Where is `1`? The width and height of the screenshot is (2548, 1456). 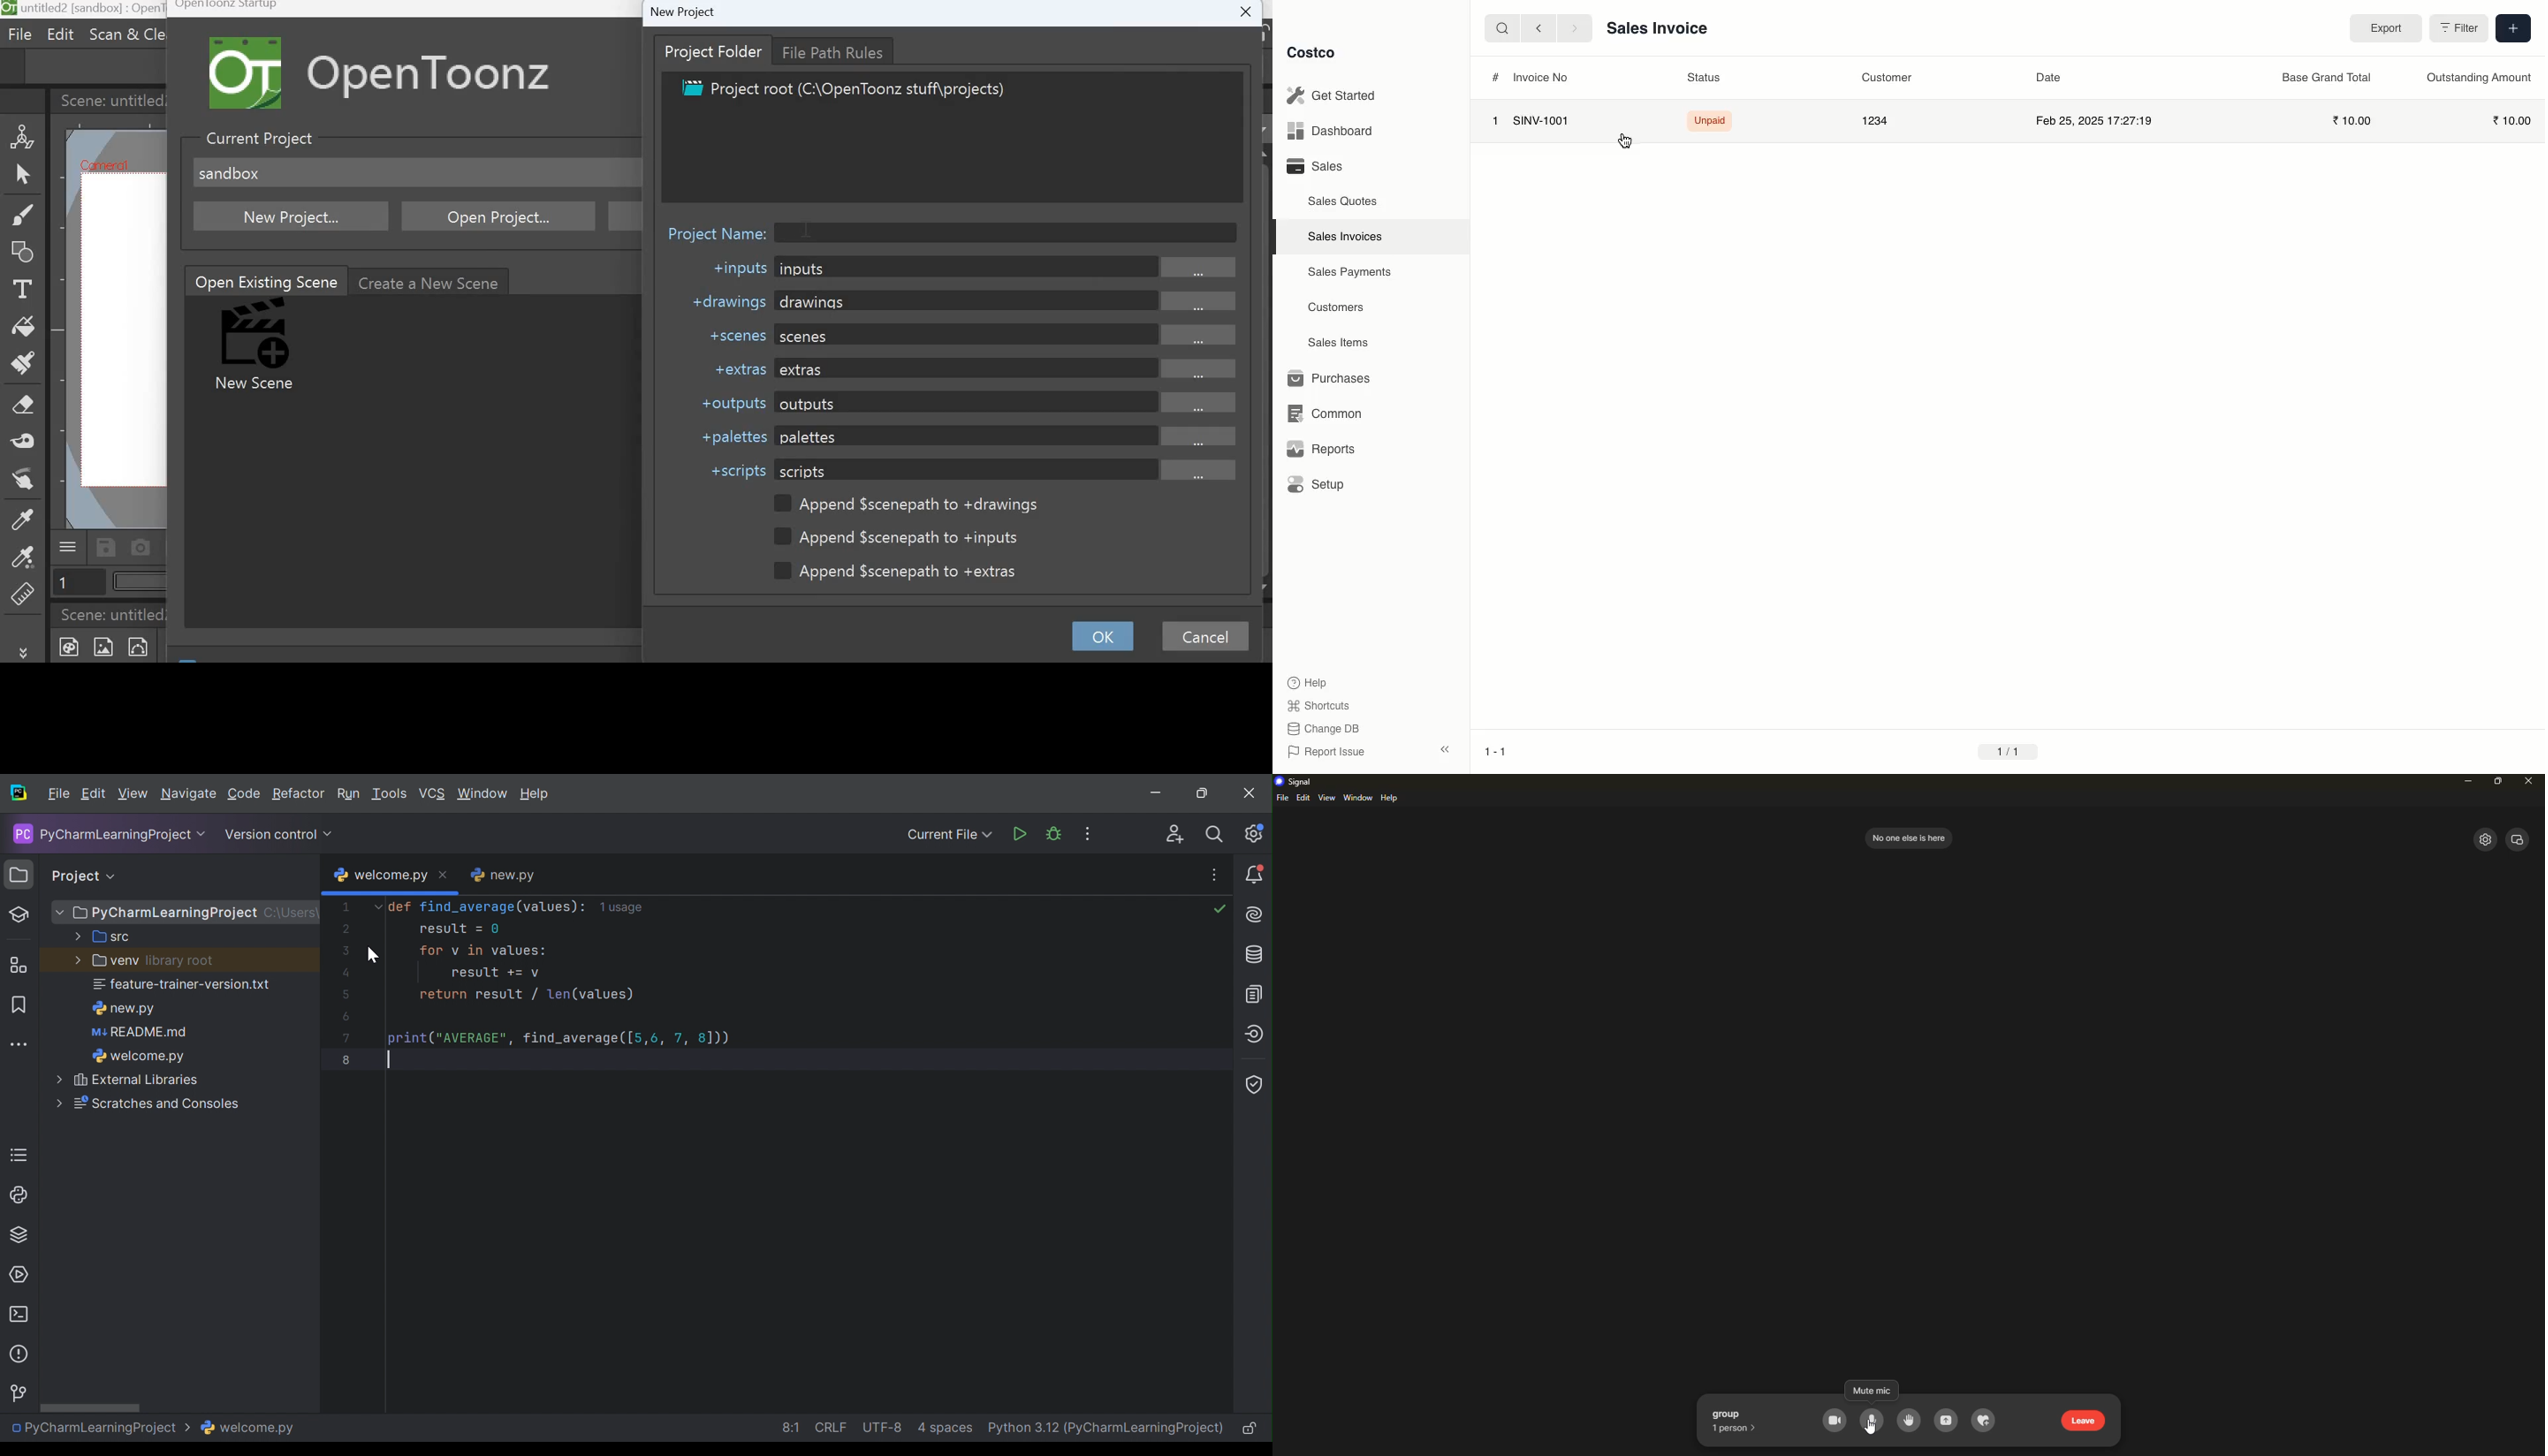 1 is located at coordinates (349, 907).